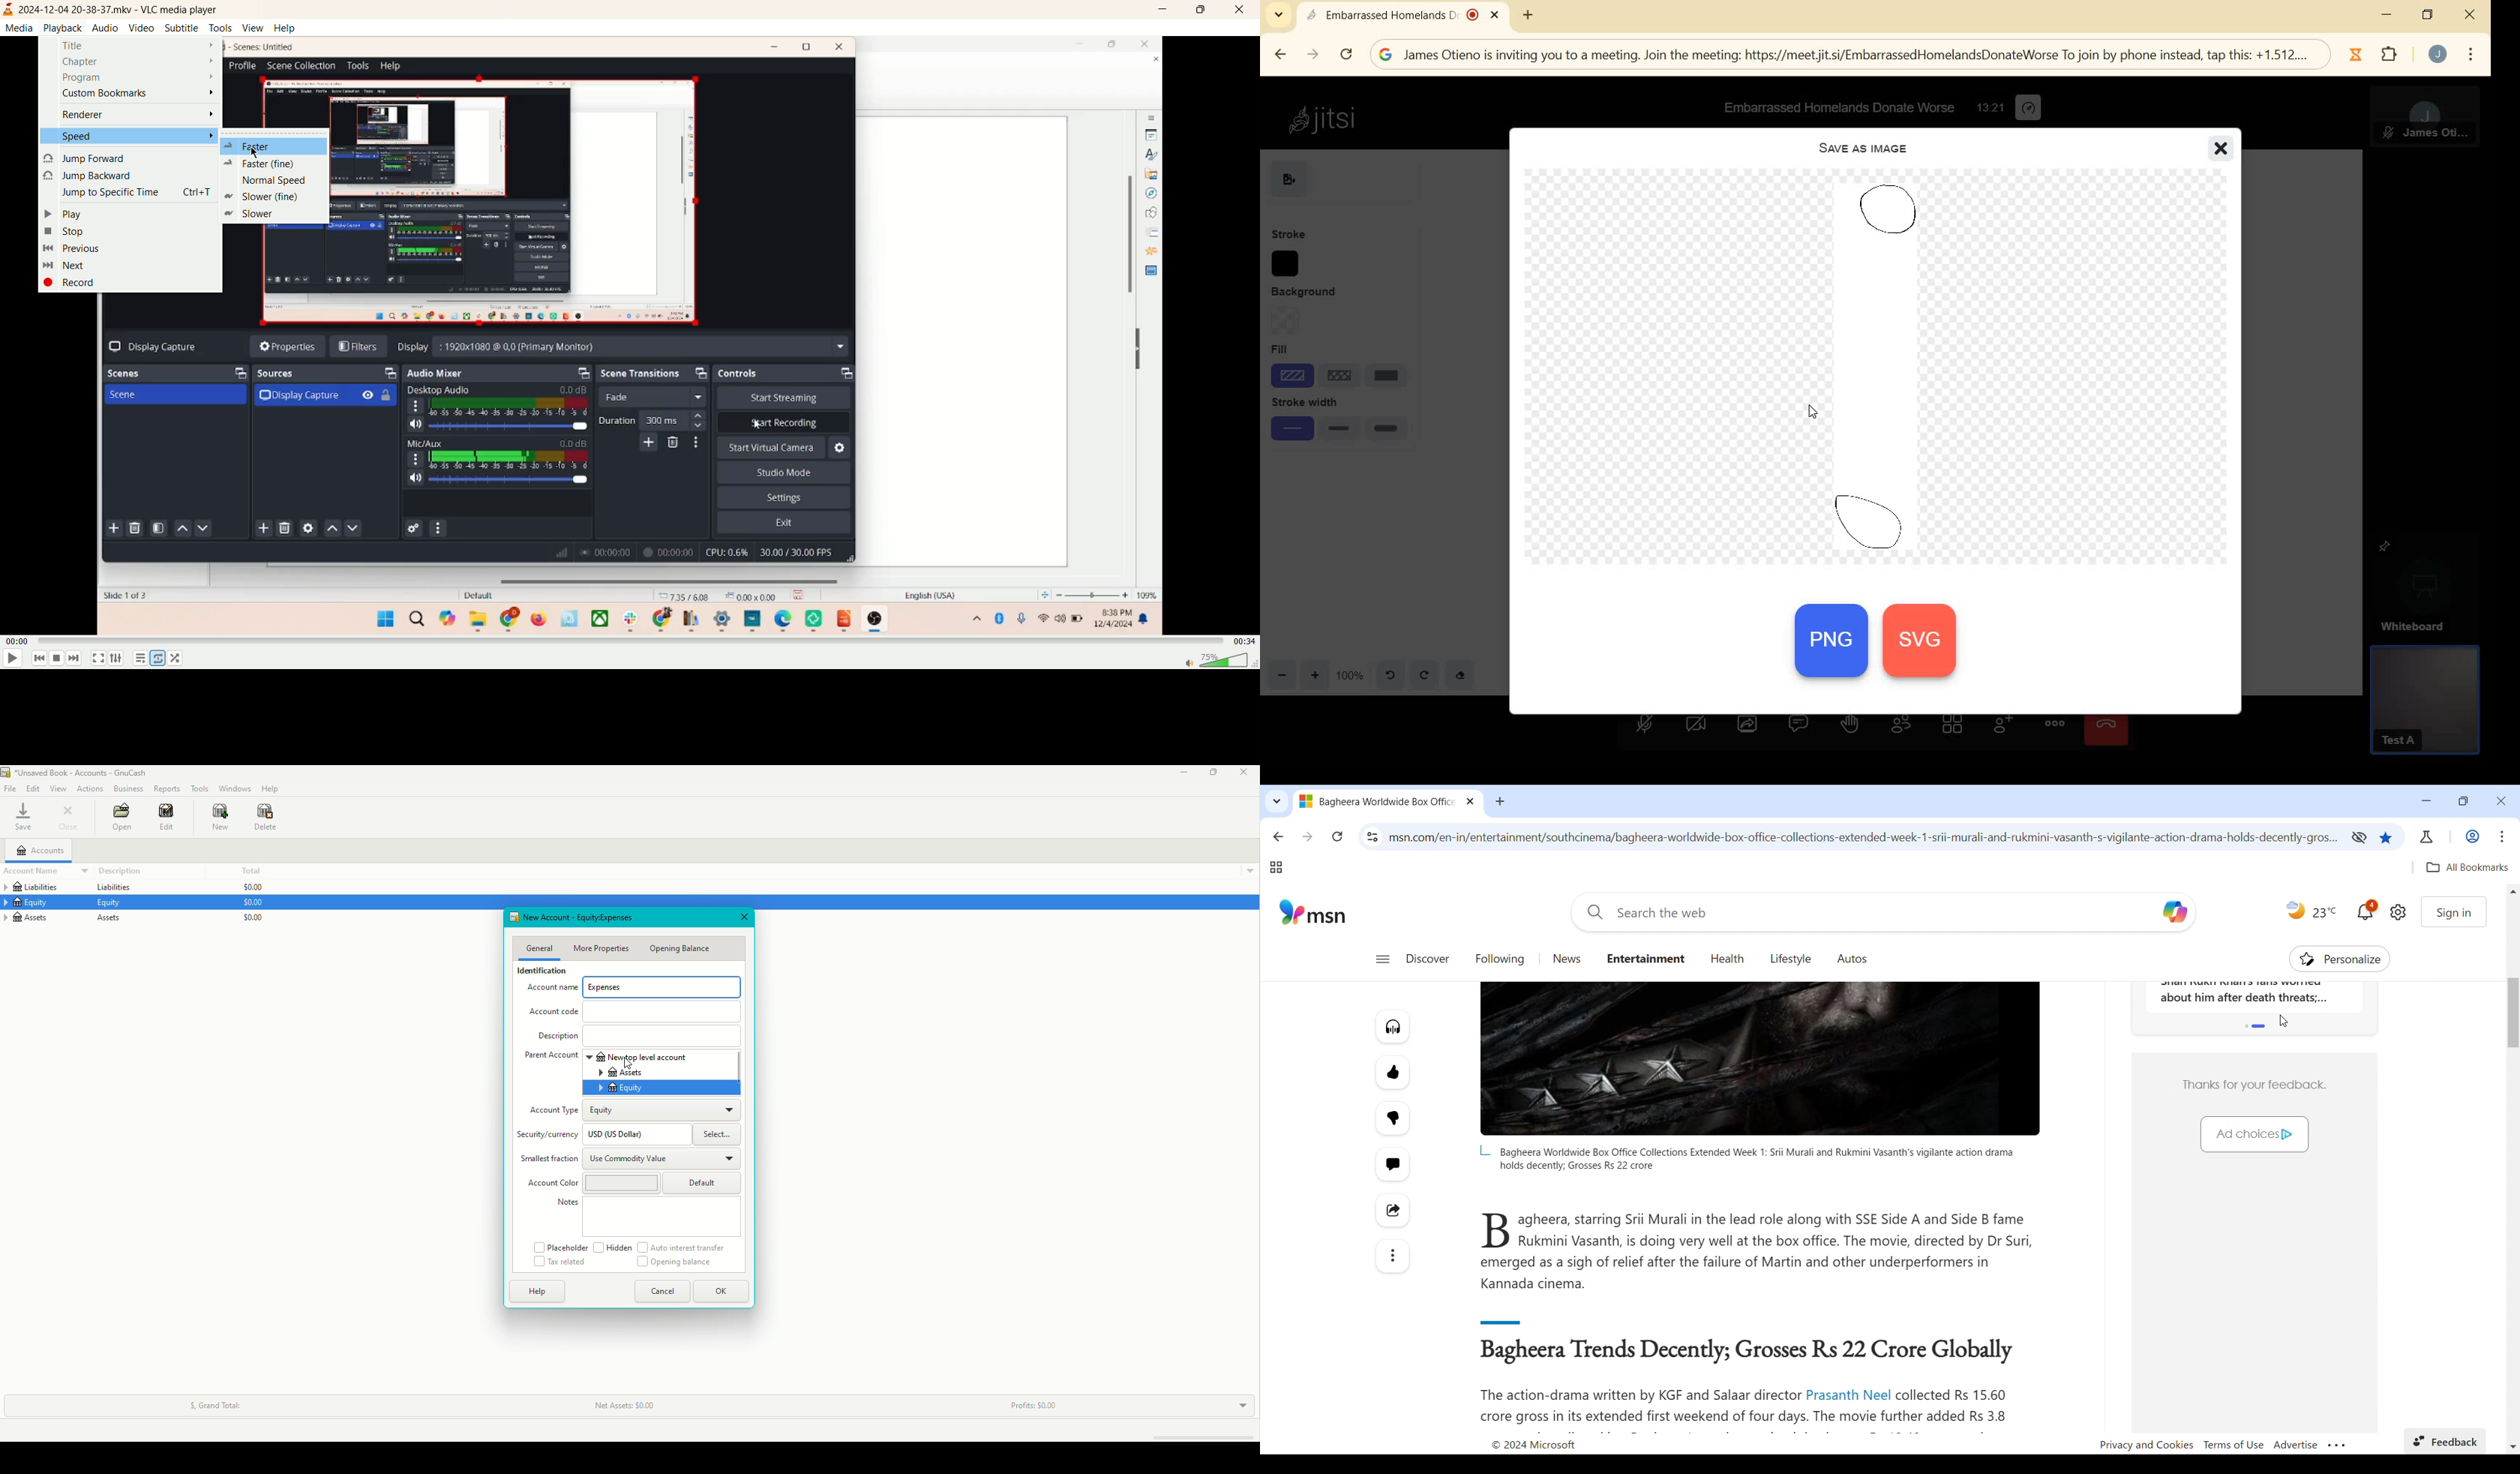 Image resolution: width=2520 pixels, height=1484 pixels. Describe the element at coordinates (112, 888) in the screenshot. I see `Liabilities` at that location.